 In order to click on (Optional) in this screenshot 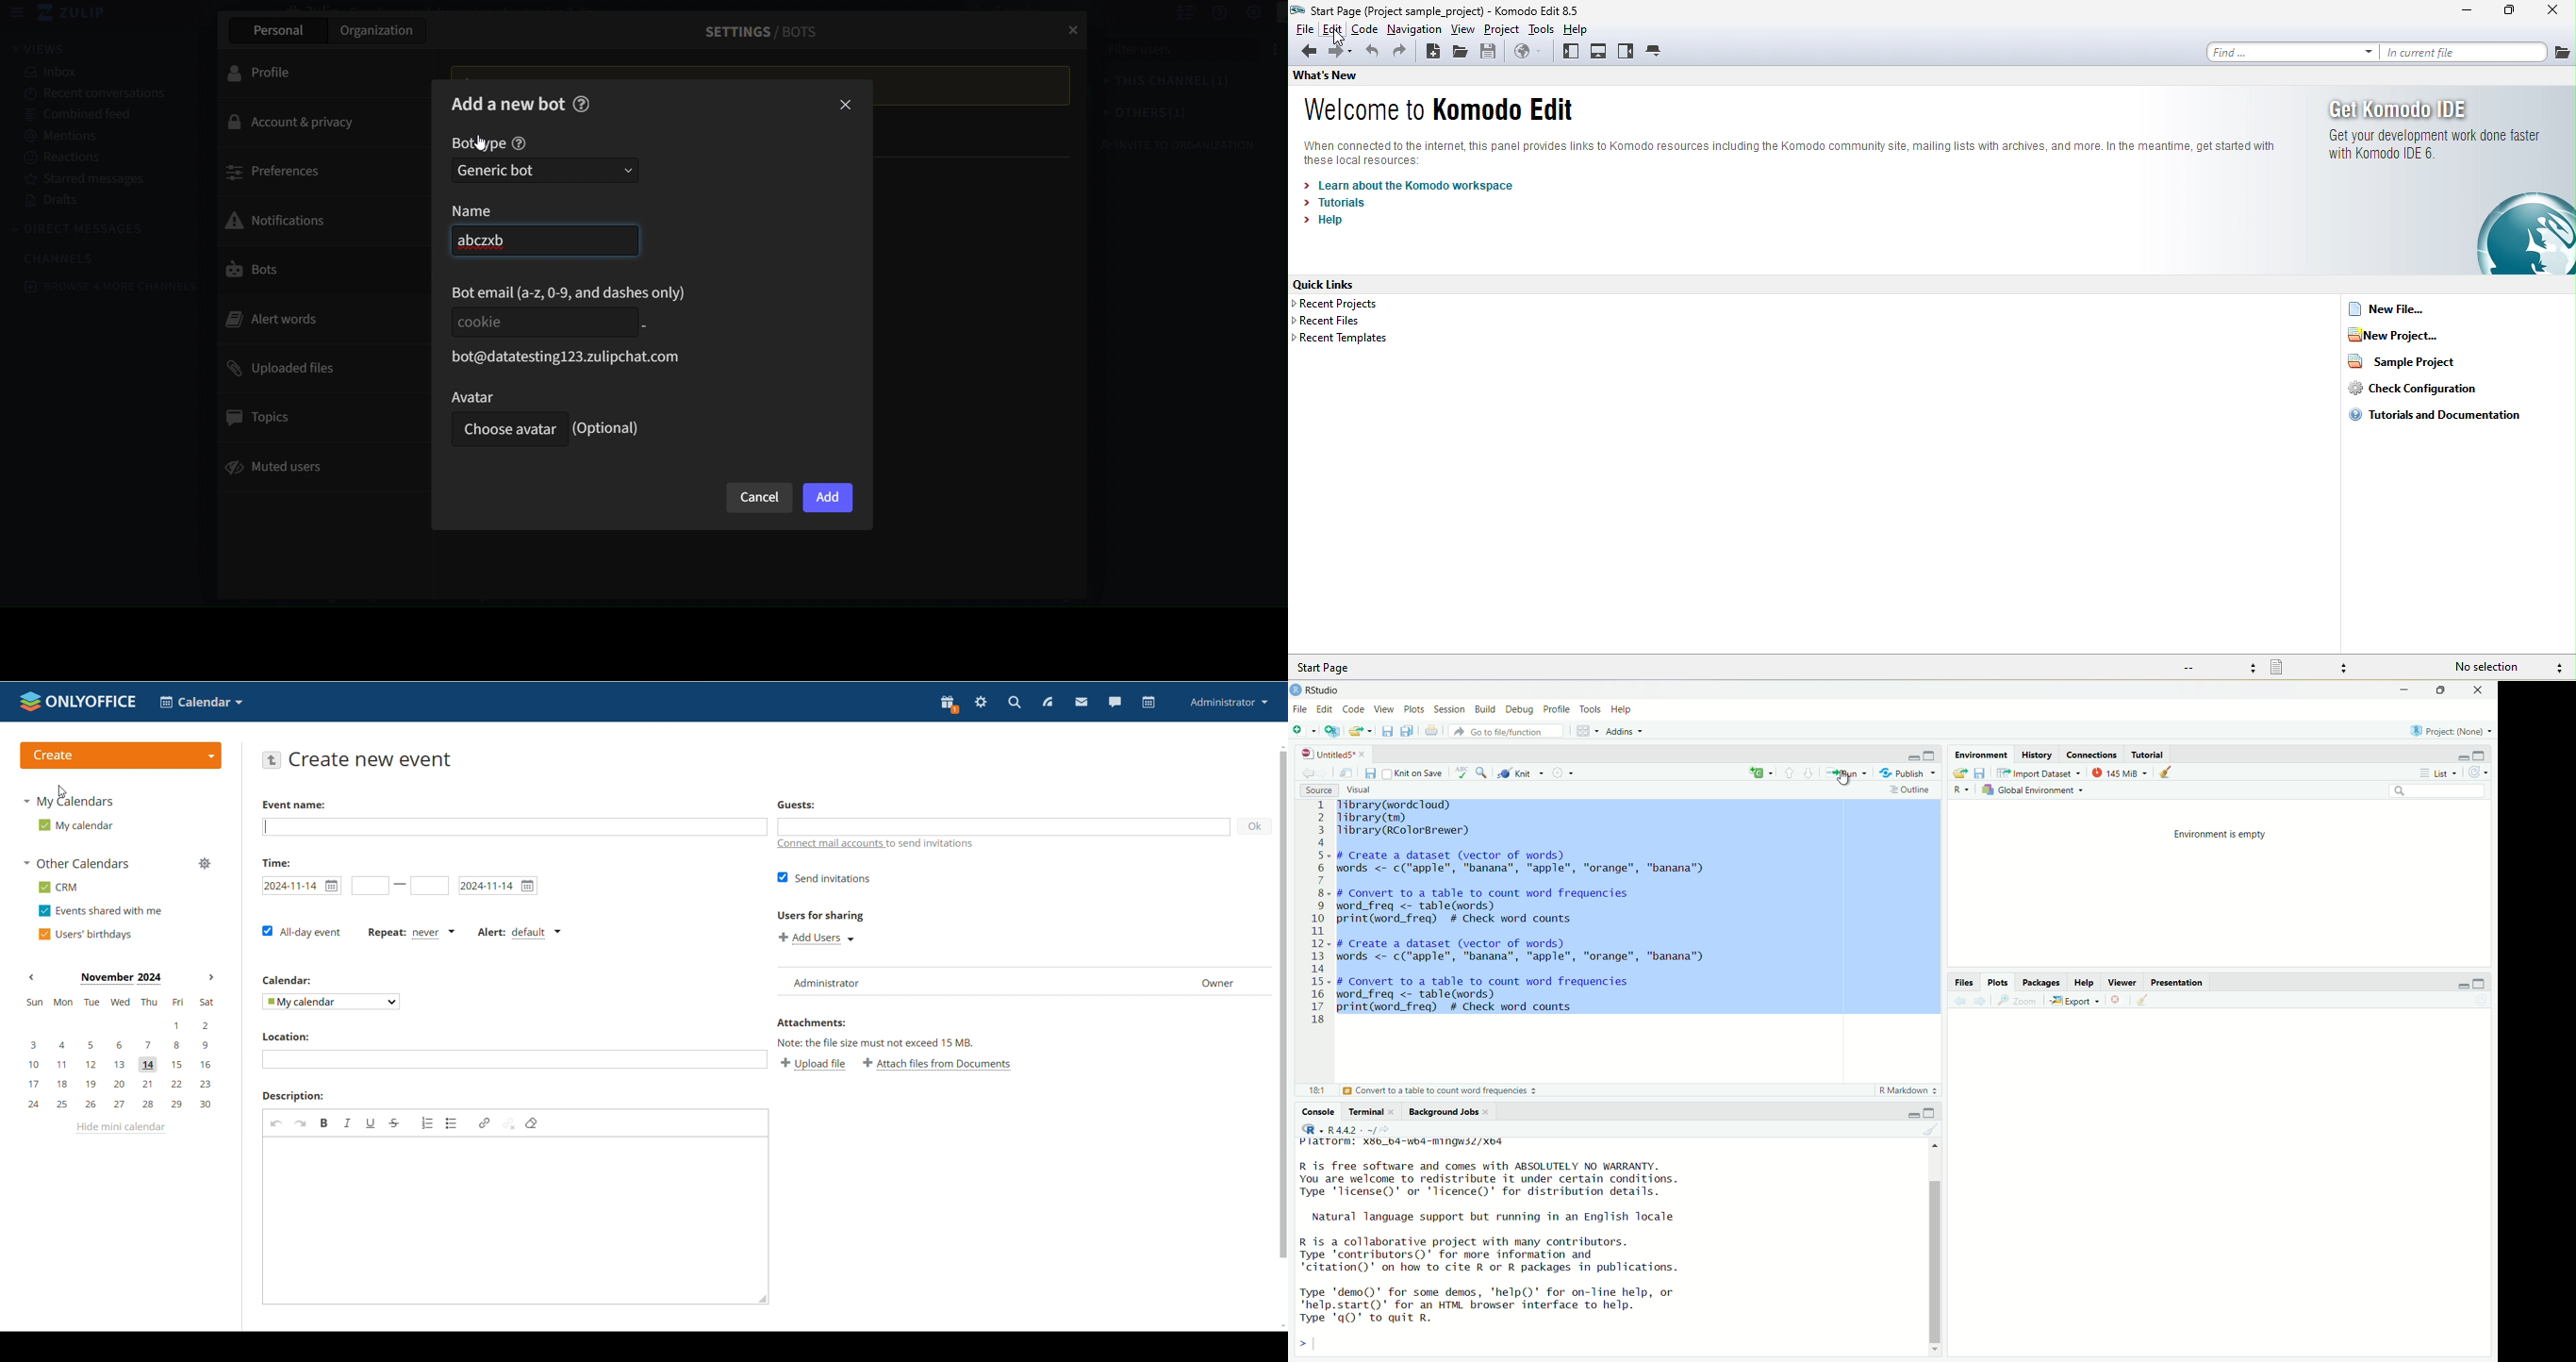, I will do `click(609, 428)`.